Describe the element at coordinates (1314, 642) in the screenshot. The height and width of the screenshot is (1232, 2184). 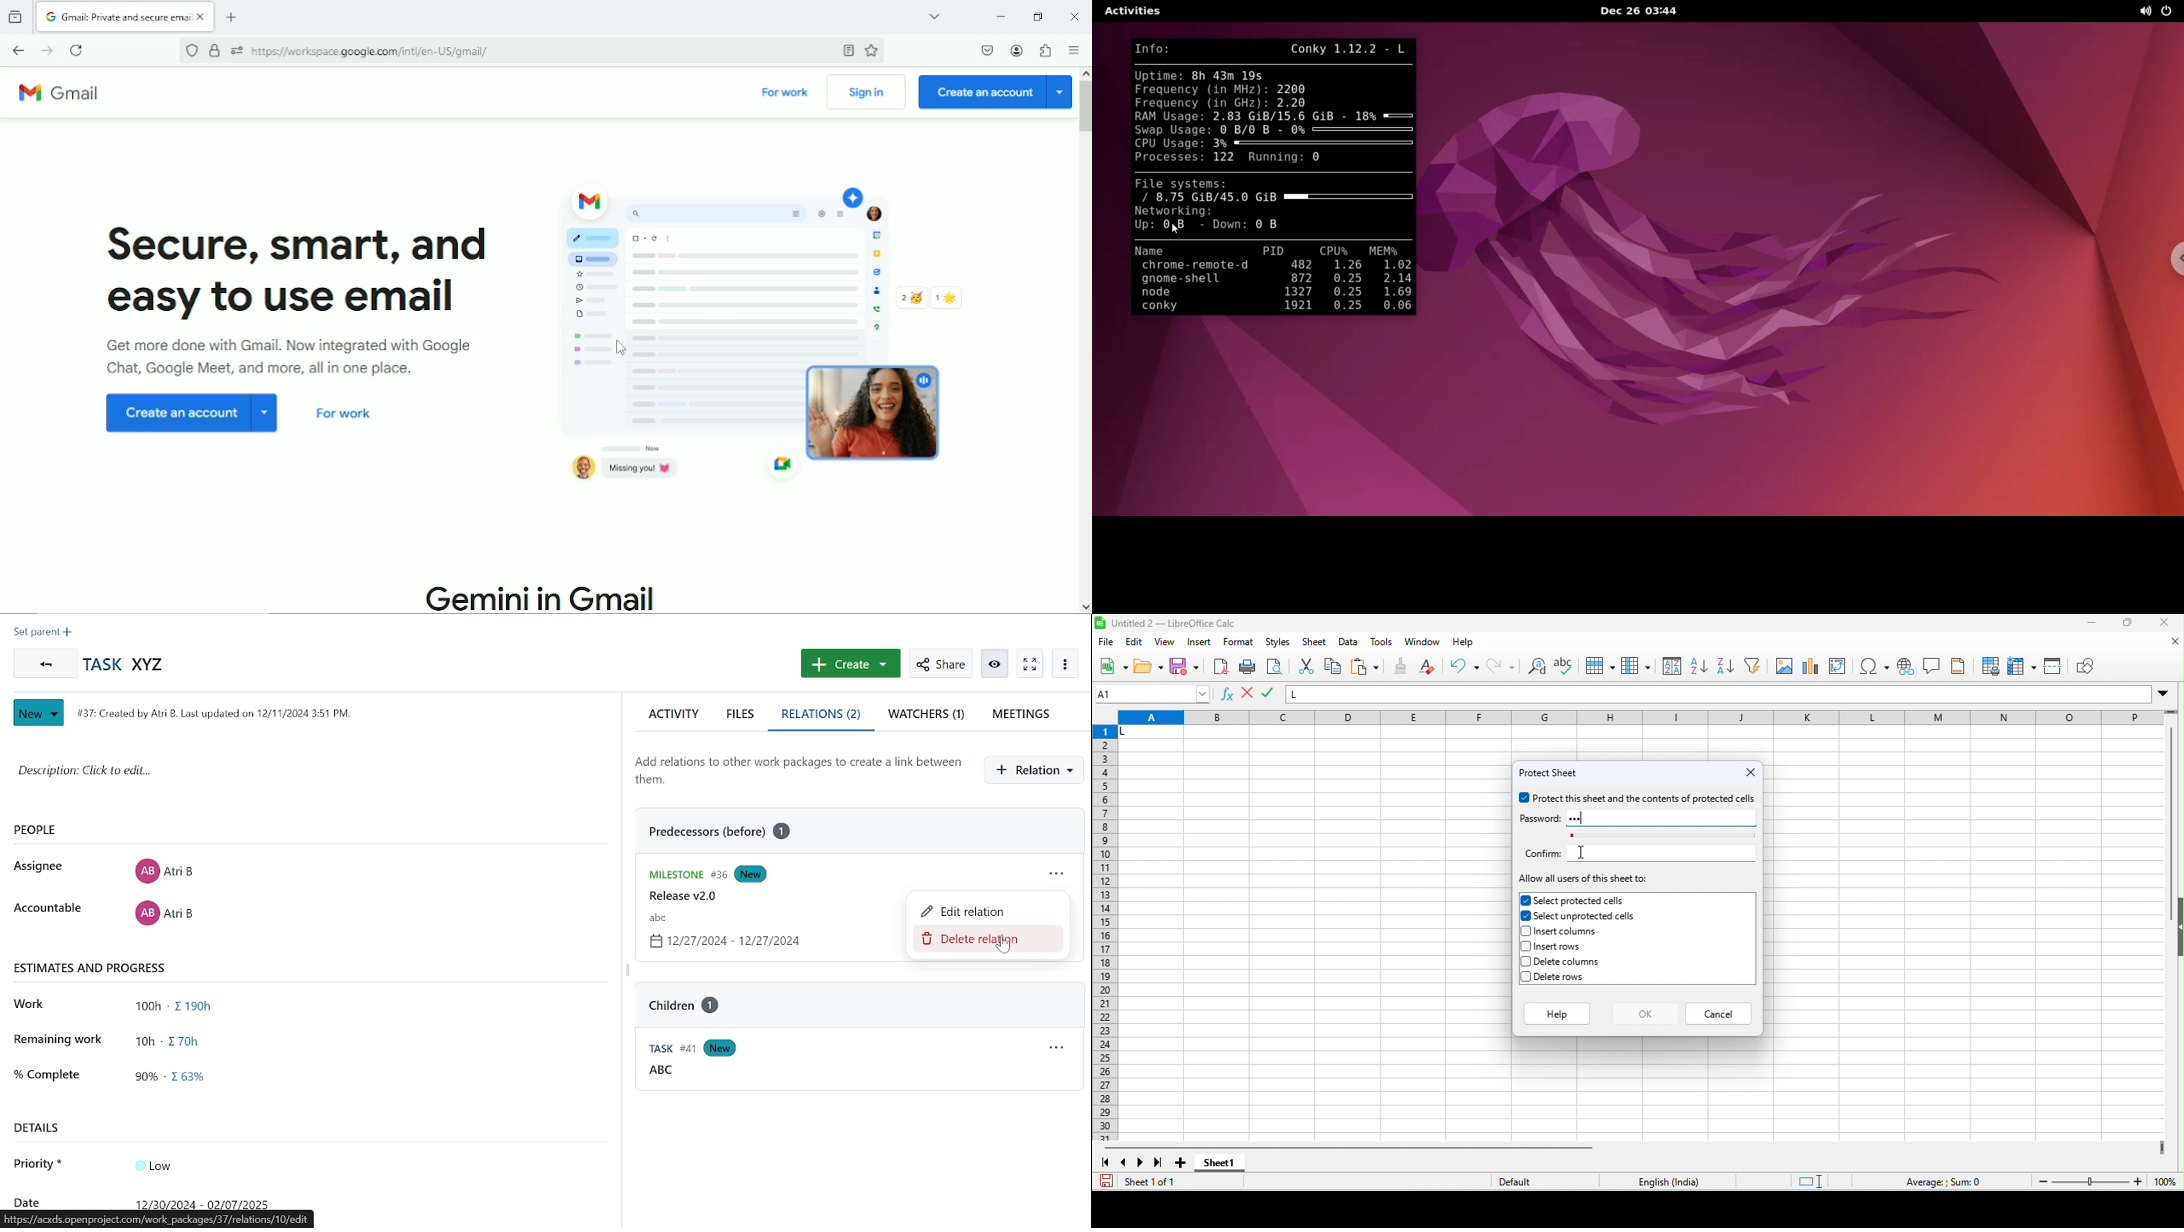
I see `sheet` at that location.